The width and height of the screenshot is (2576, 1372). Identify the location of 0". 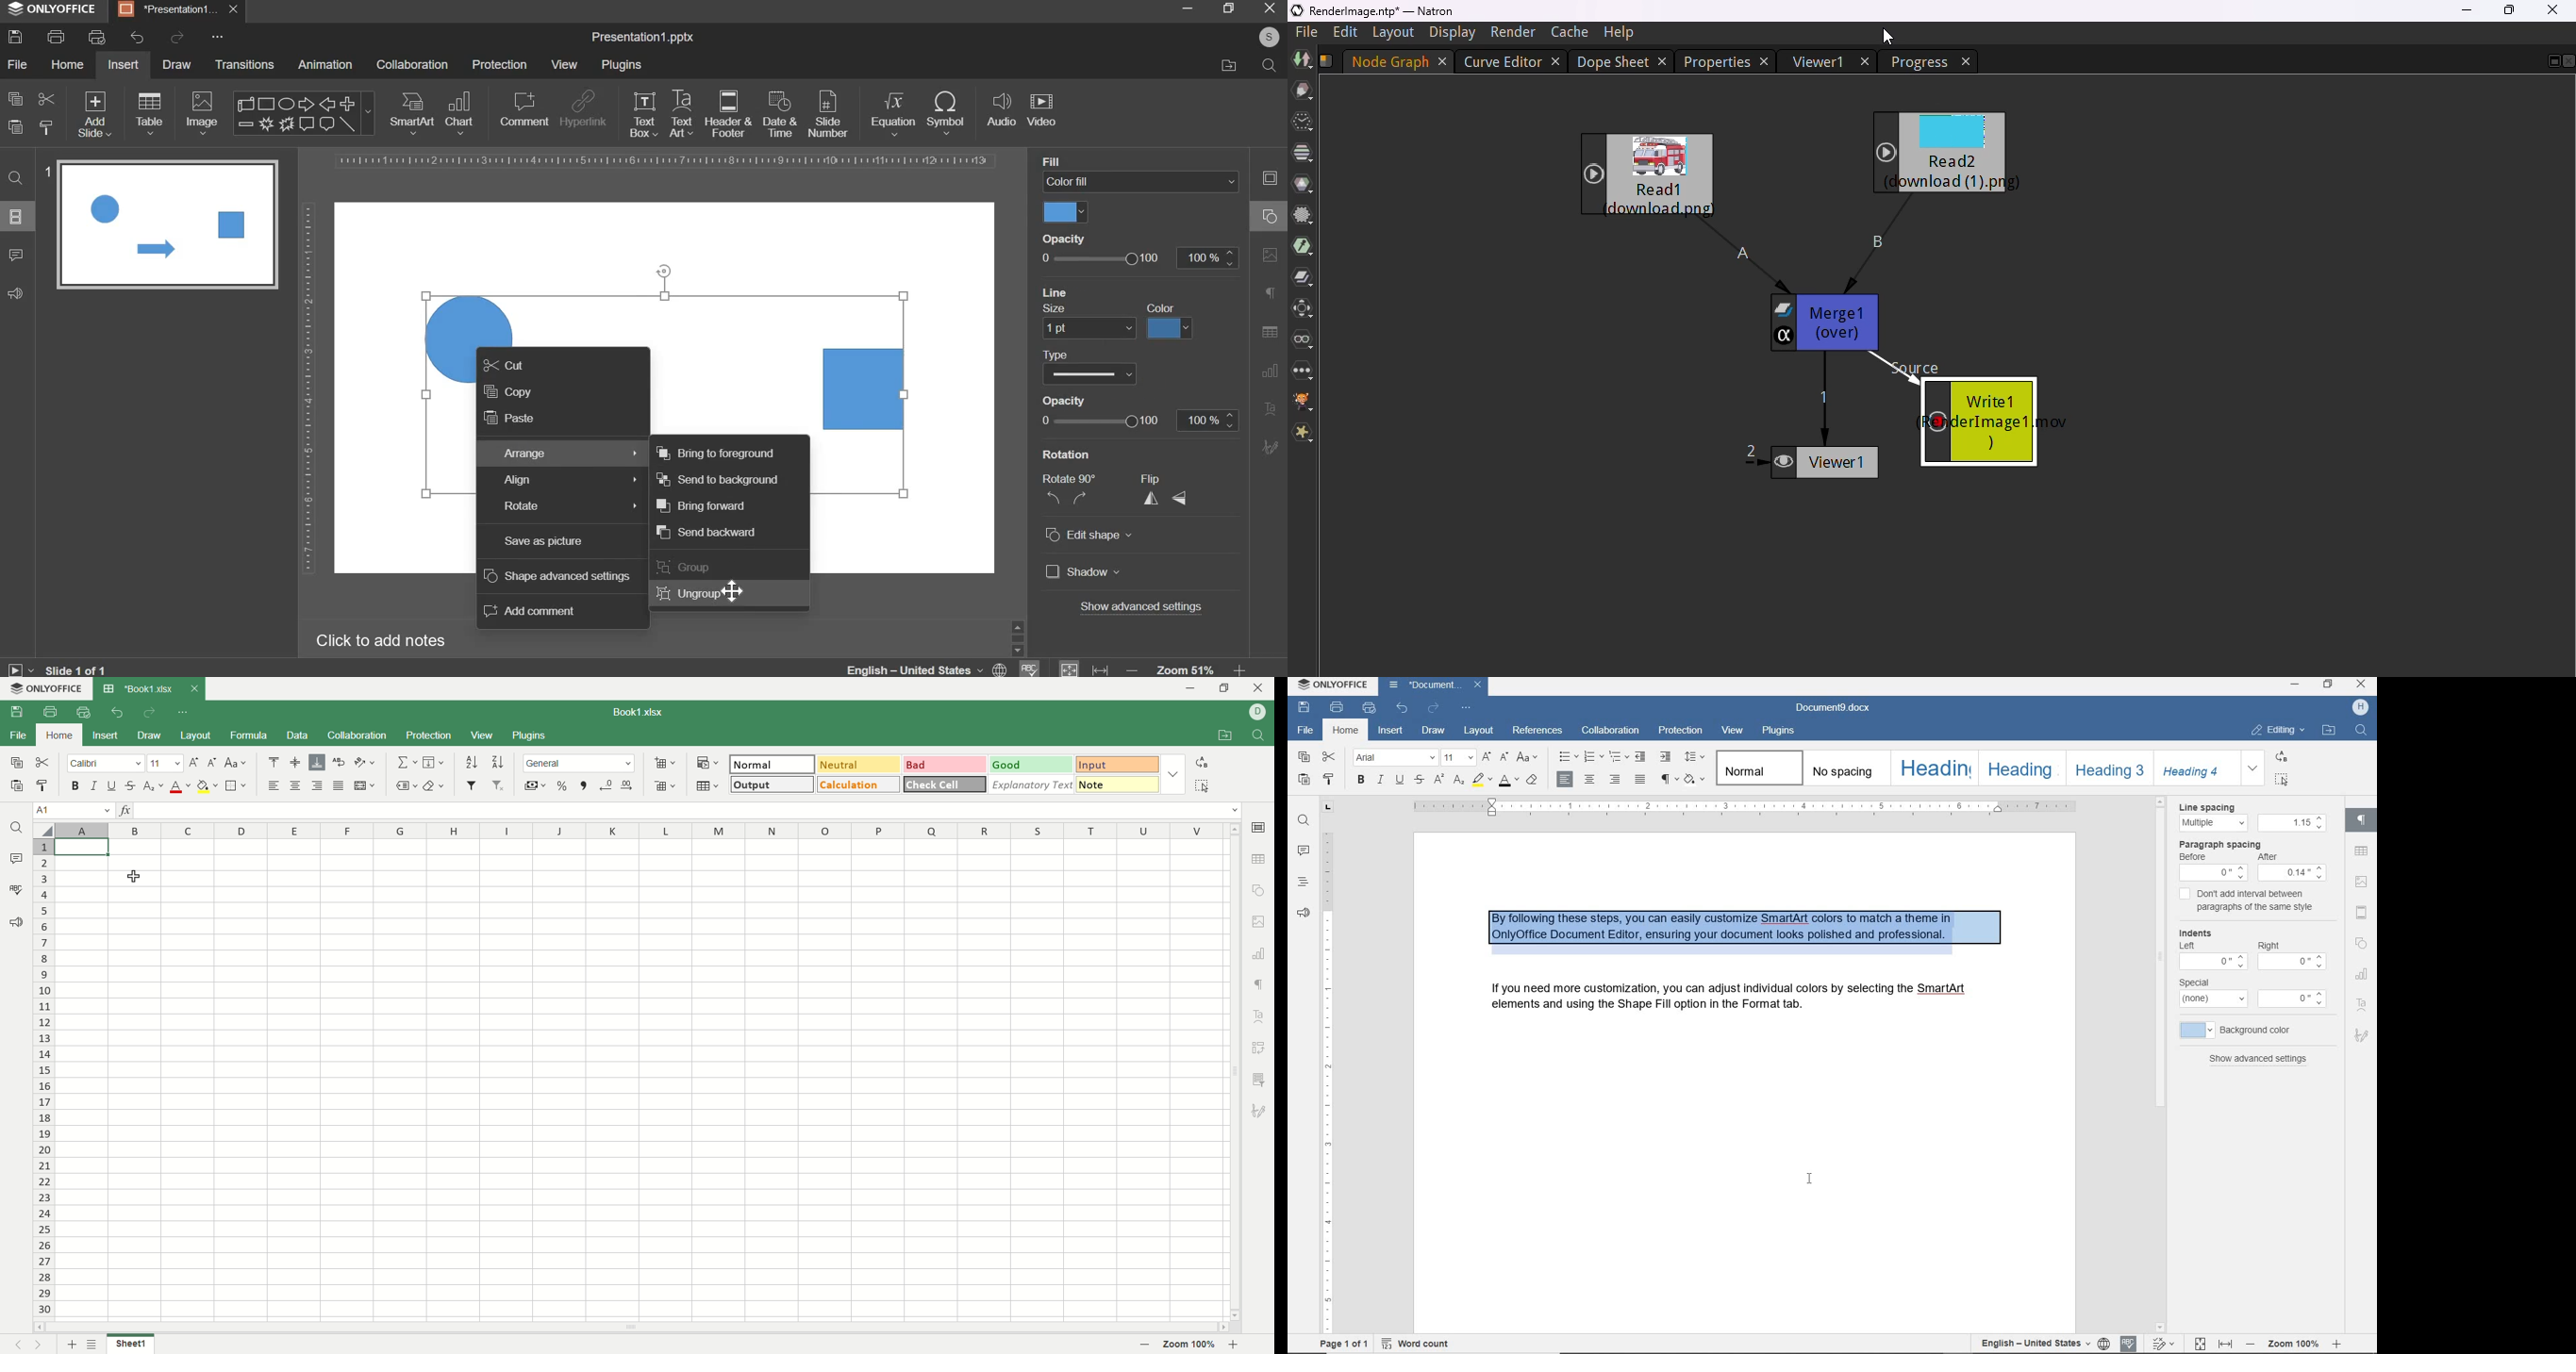
(2288, 999).